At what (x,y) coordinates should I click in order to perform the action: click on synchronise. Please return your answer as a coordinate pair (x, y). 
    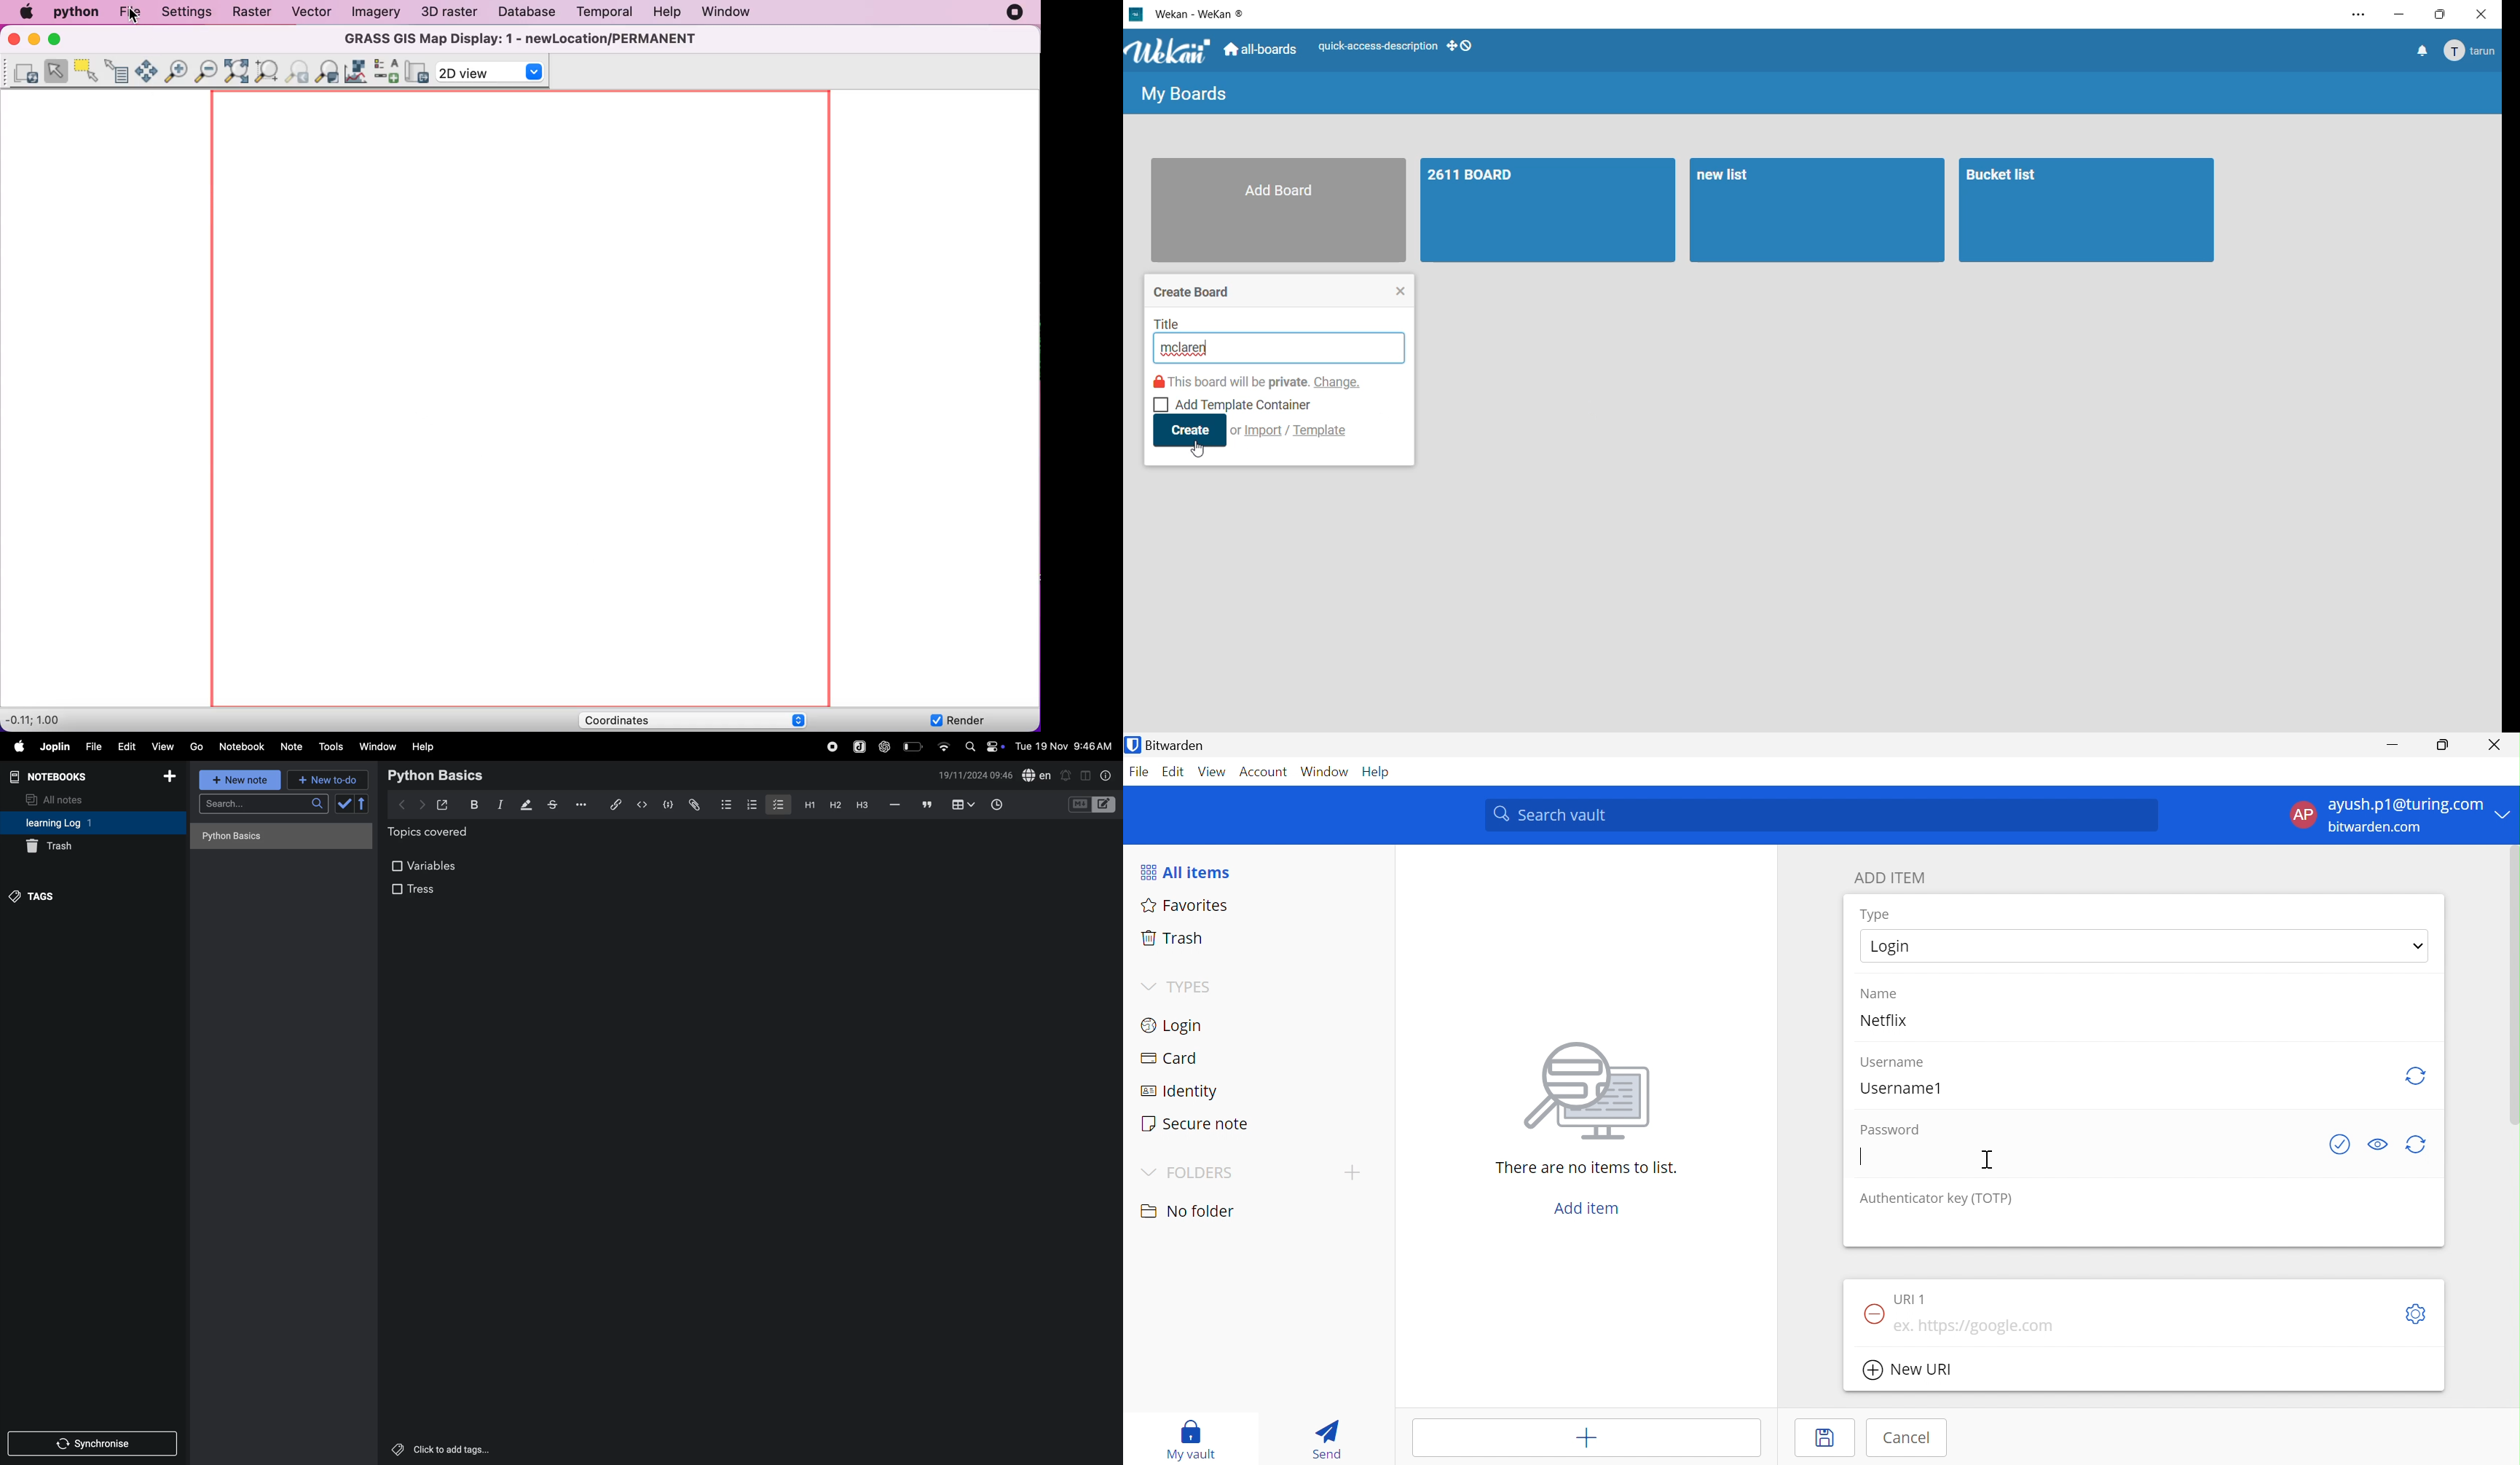
    Looking at the image, I should click on (95, 1444).